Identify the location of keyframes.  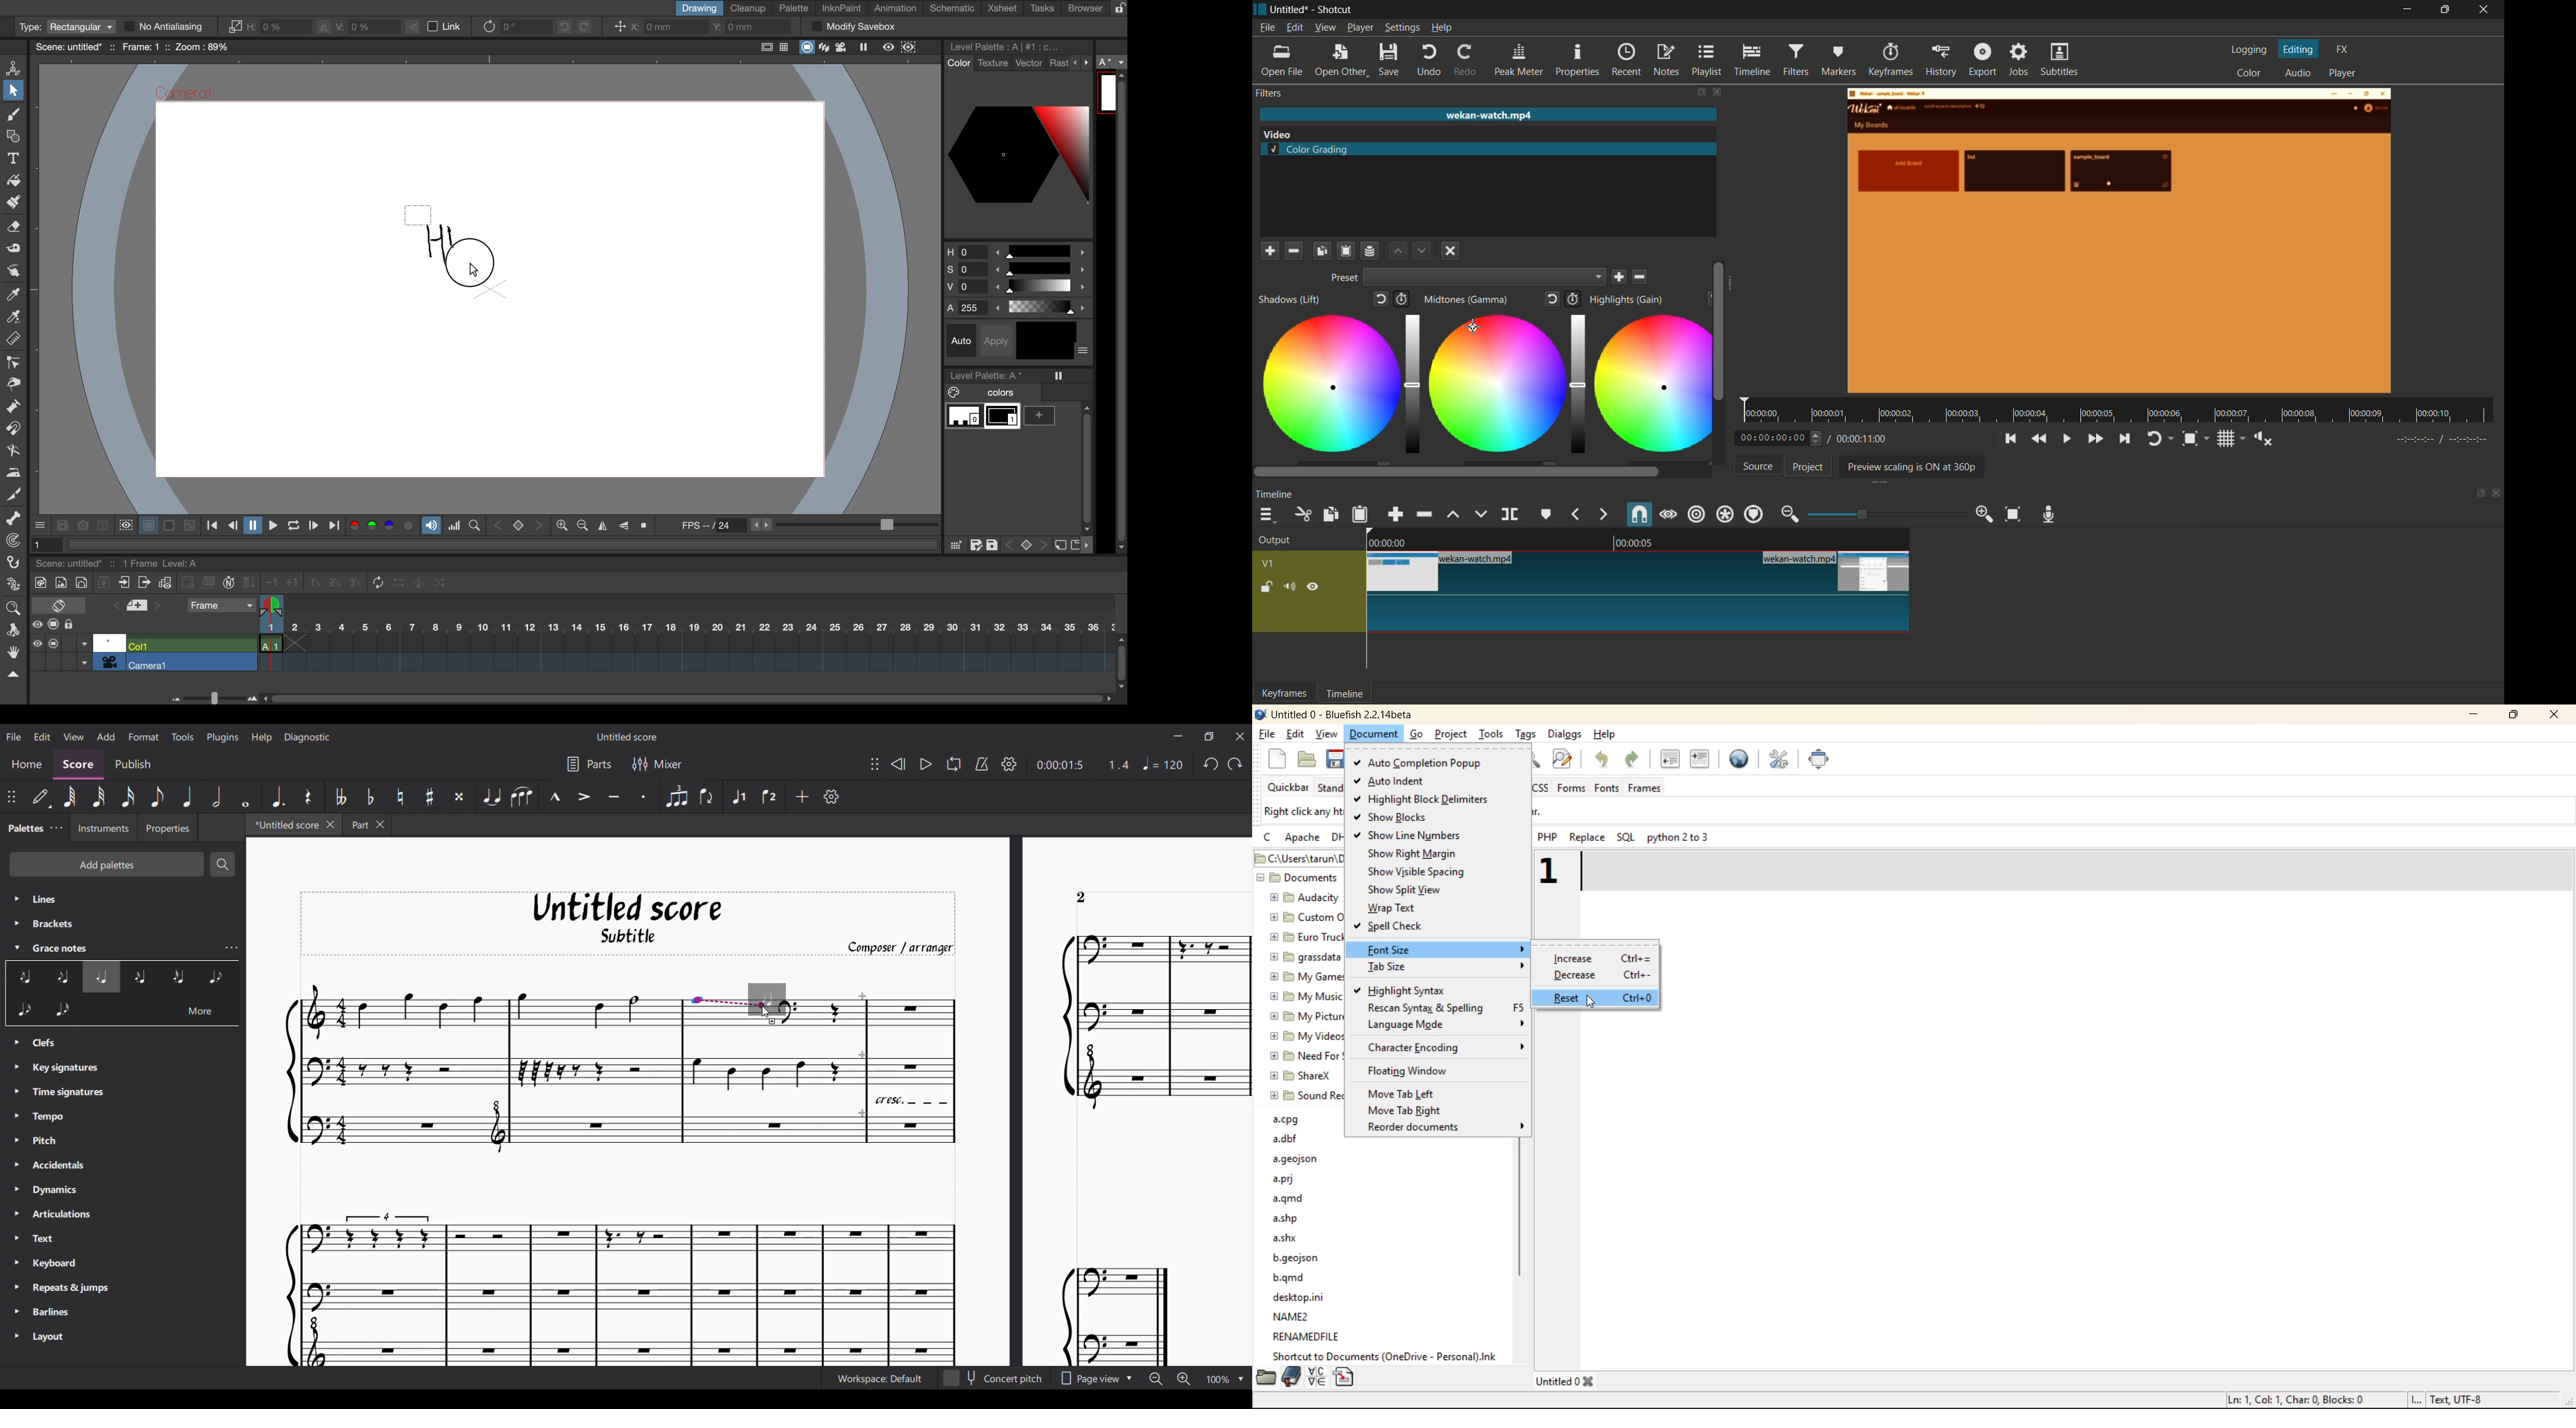
(1889, 60).